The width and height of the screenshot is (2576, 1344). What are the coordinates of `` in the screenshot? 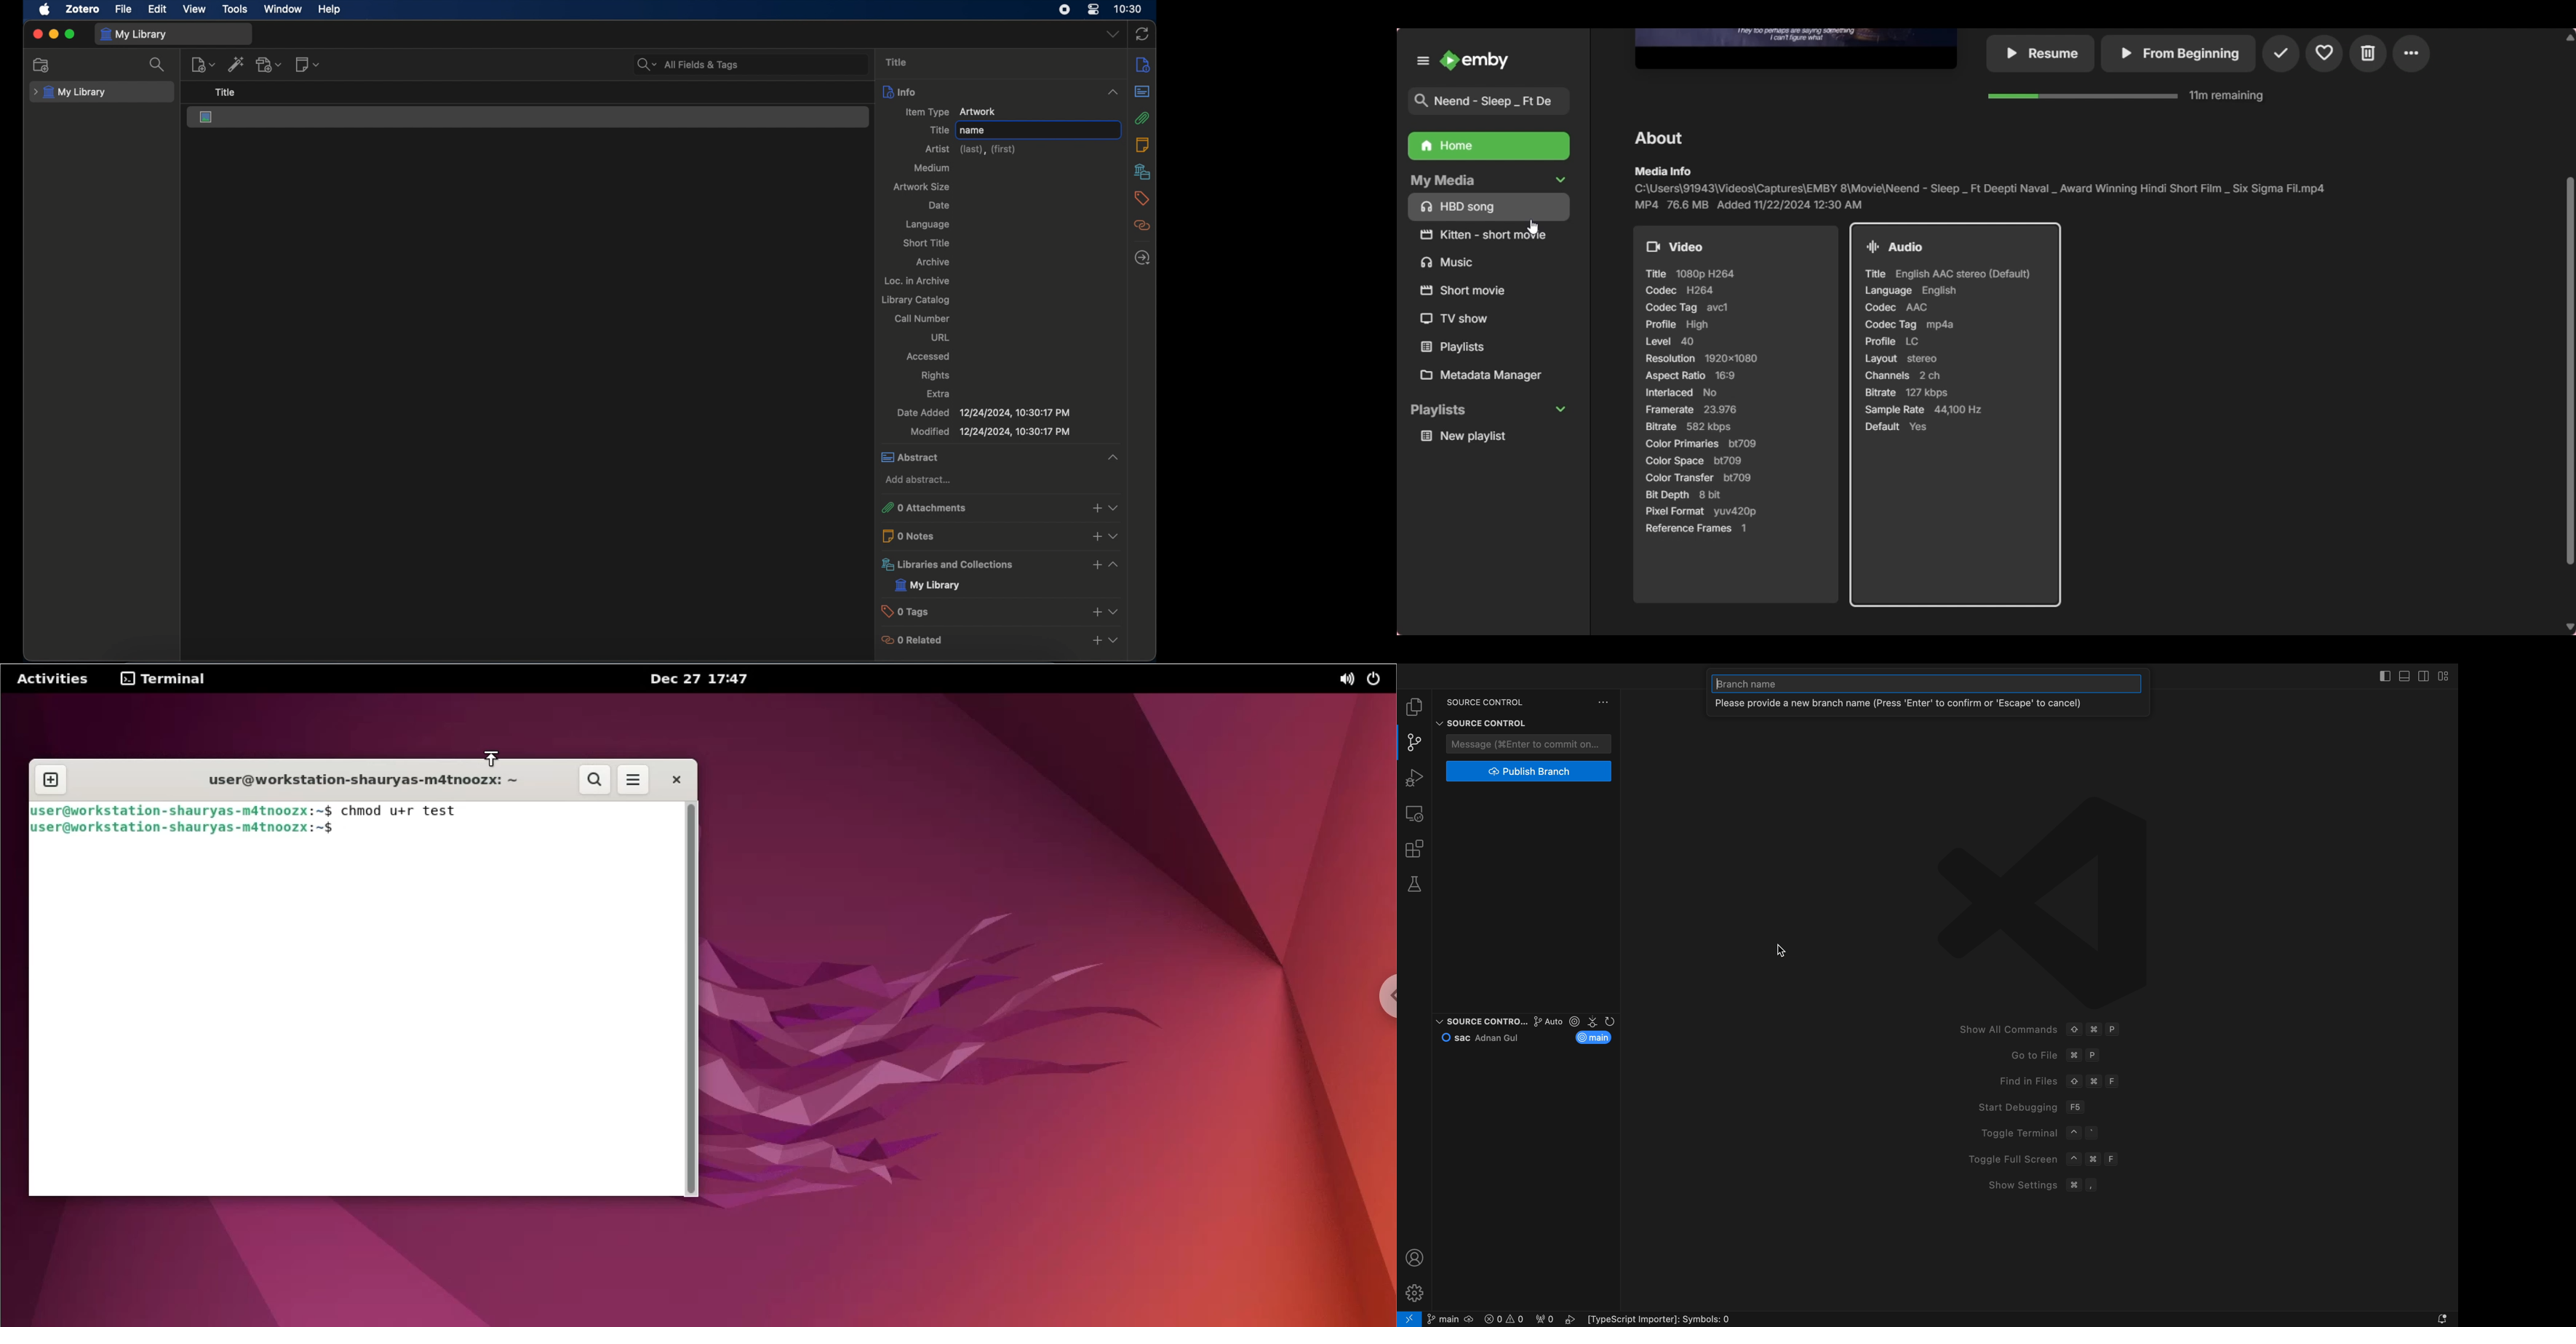 It's located at (2178, 53).